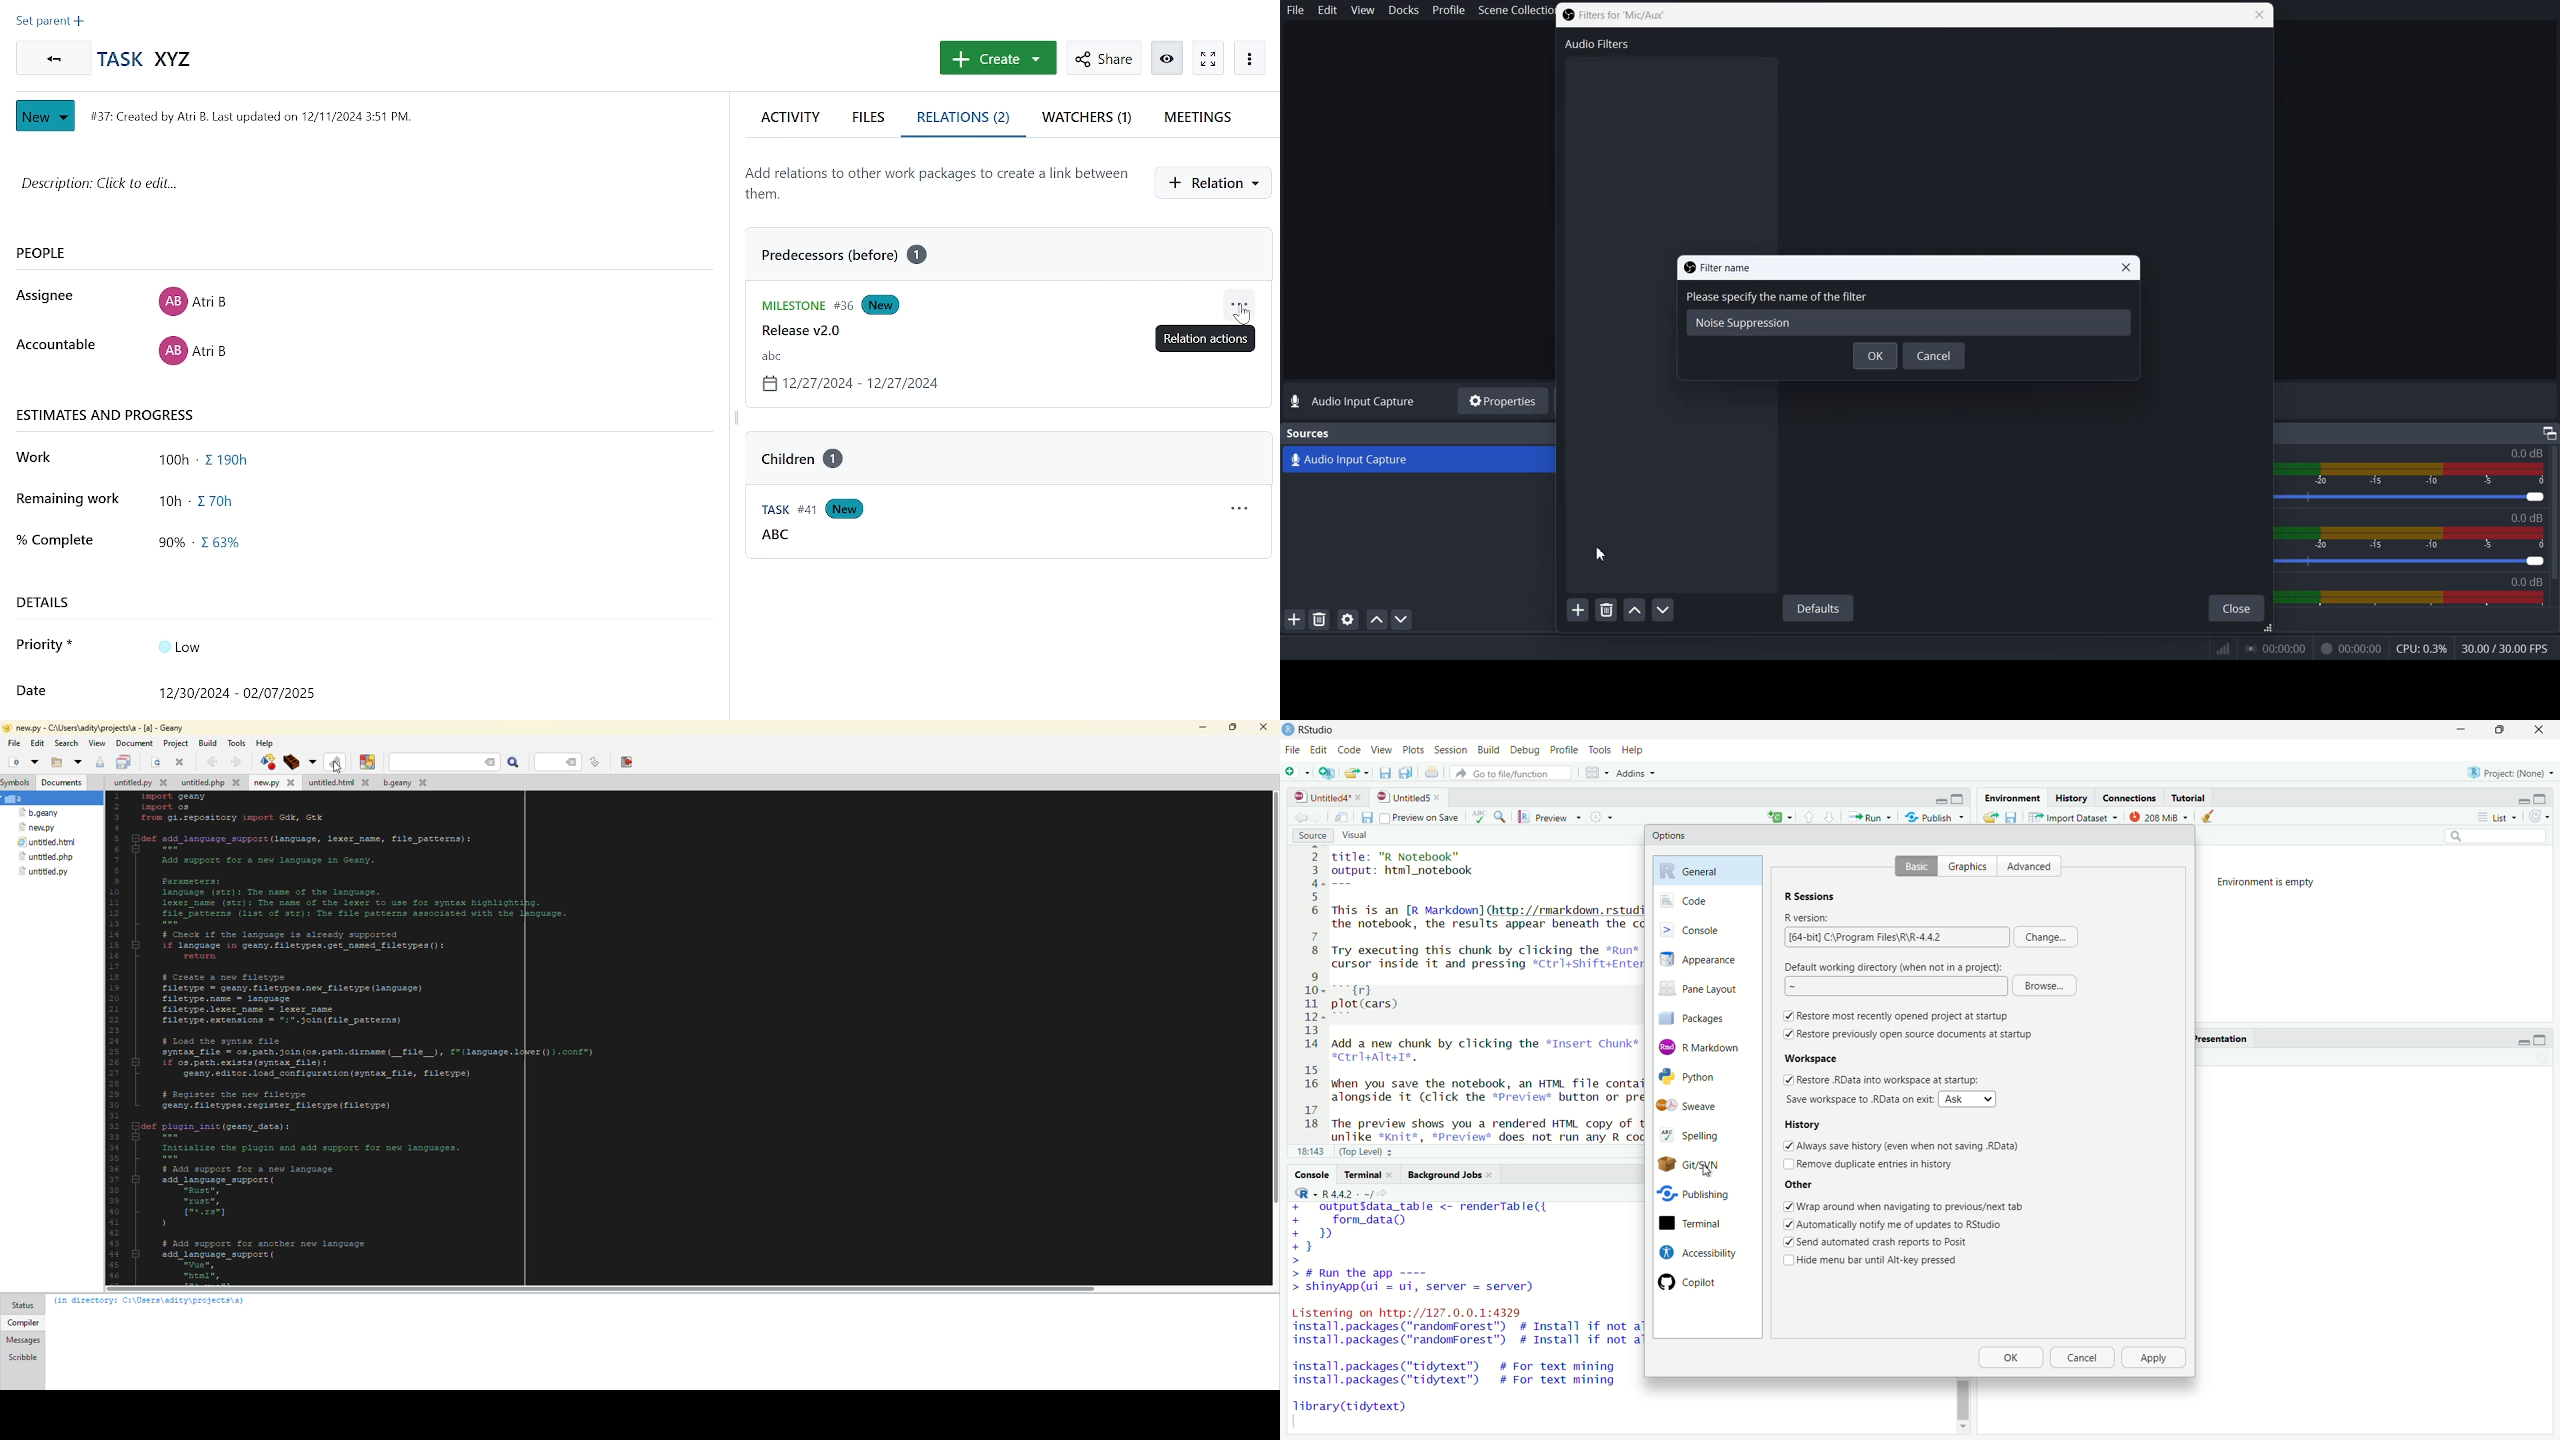 The image size is (2576, 1456). Describe the element at coordinates (2351, 649) in the screenshot. I see `Recording` at that location.